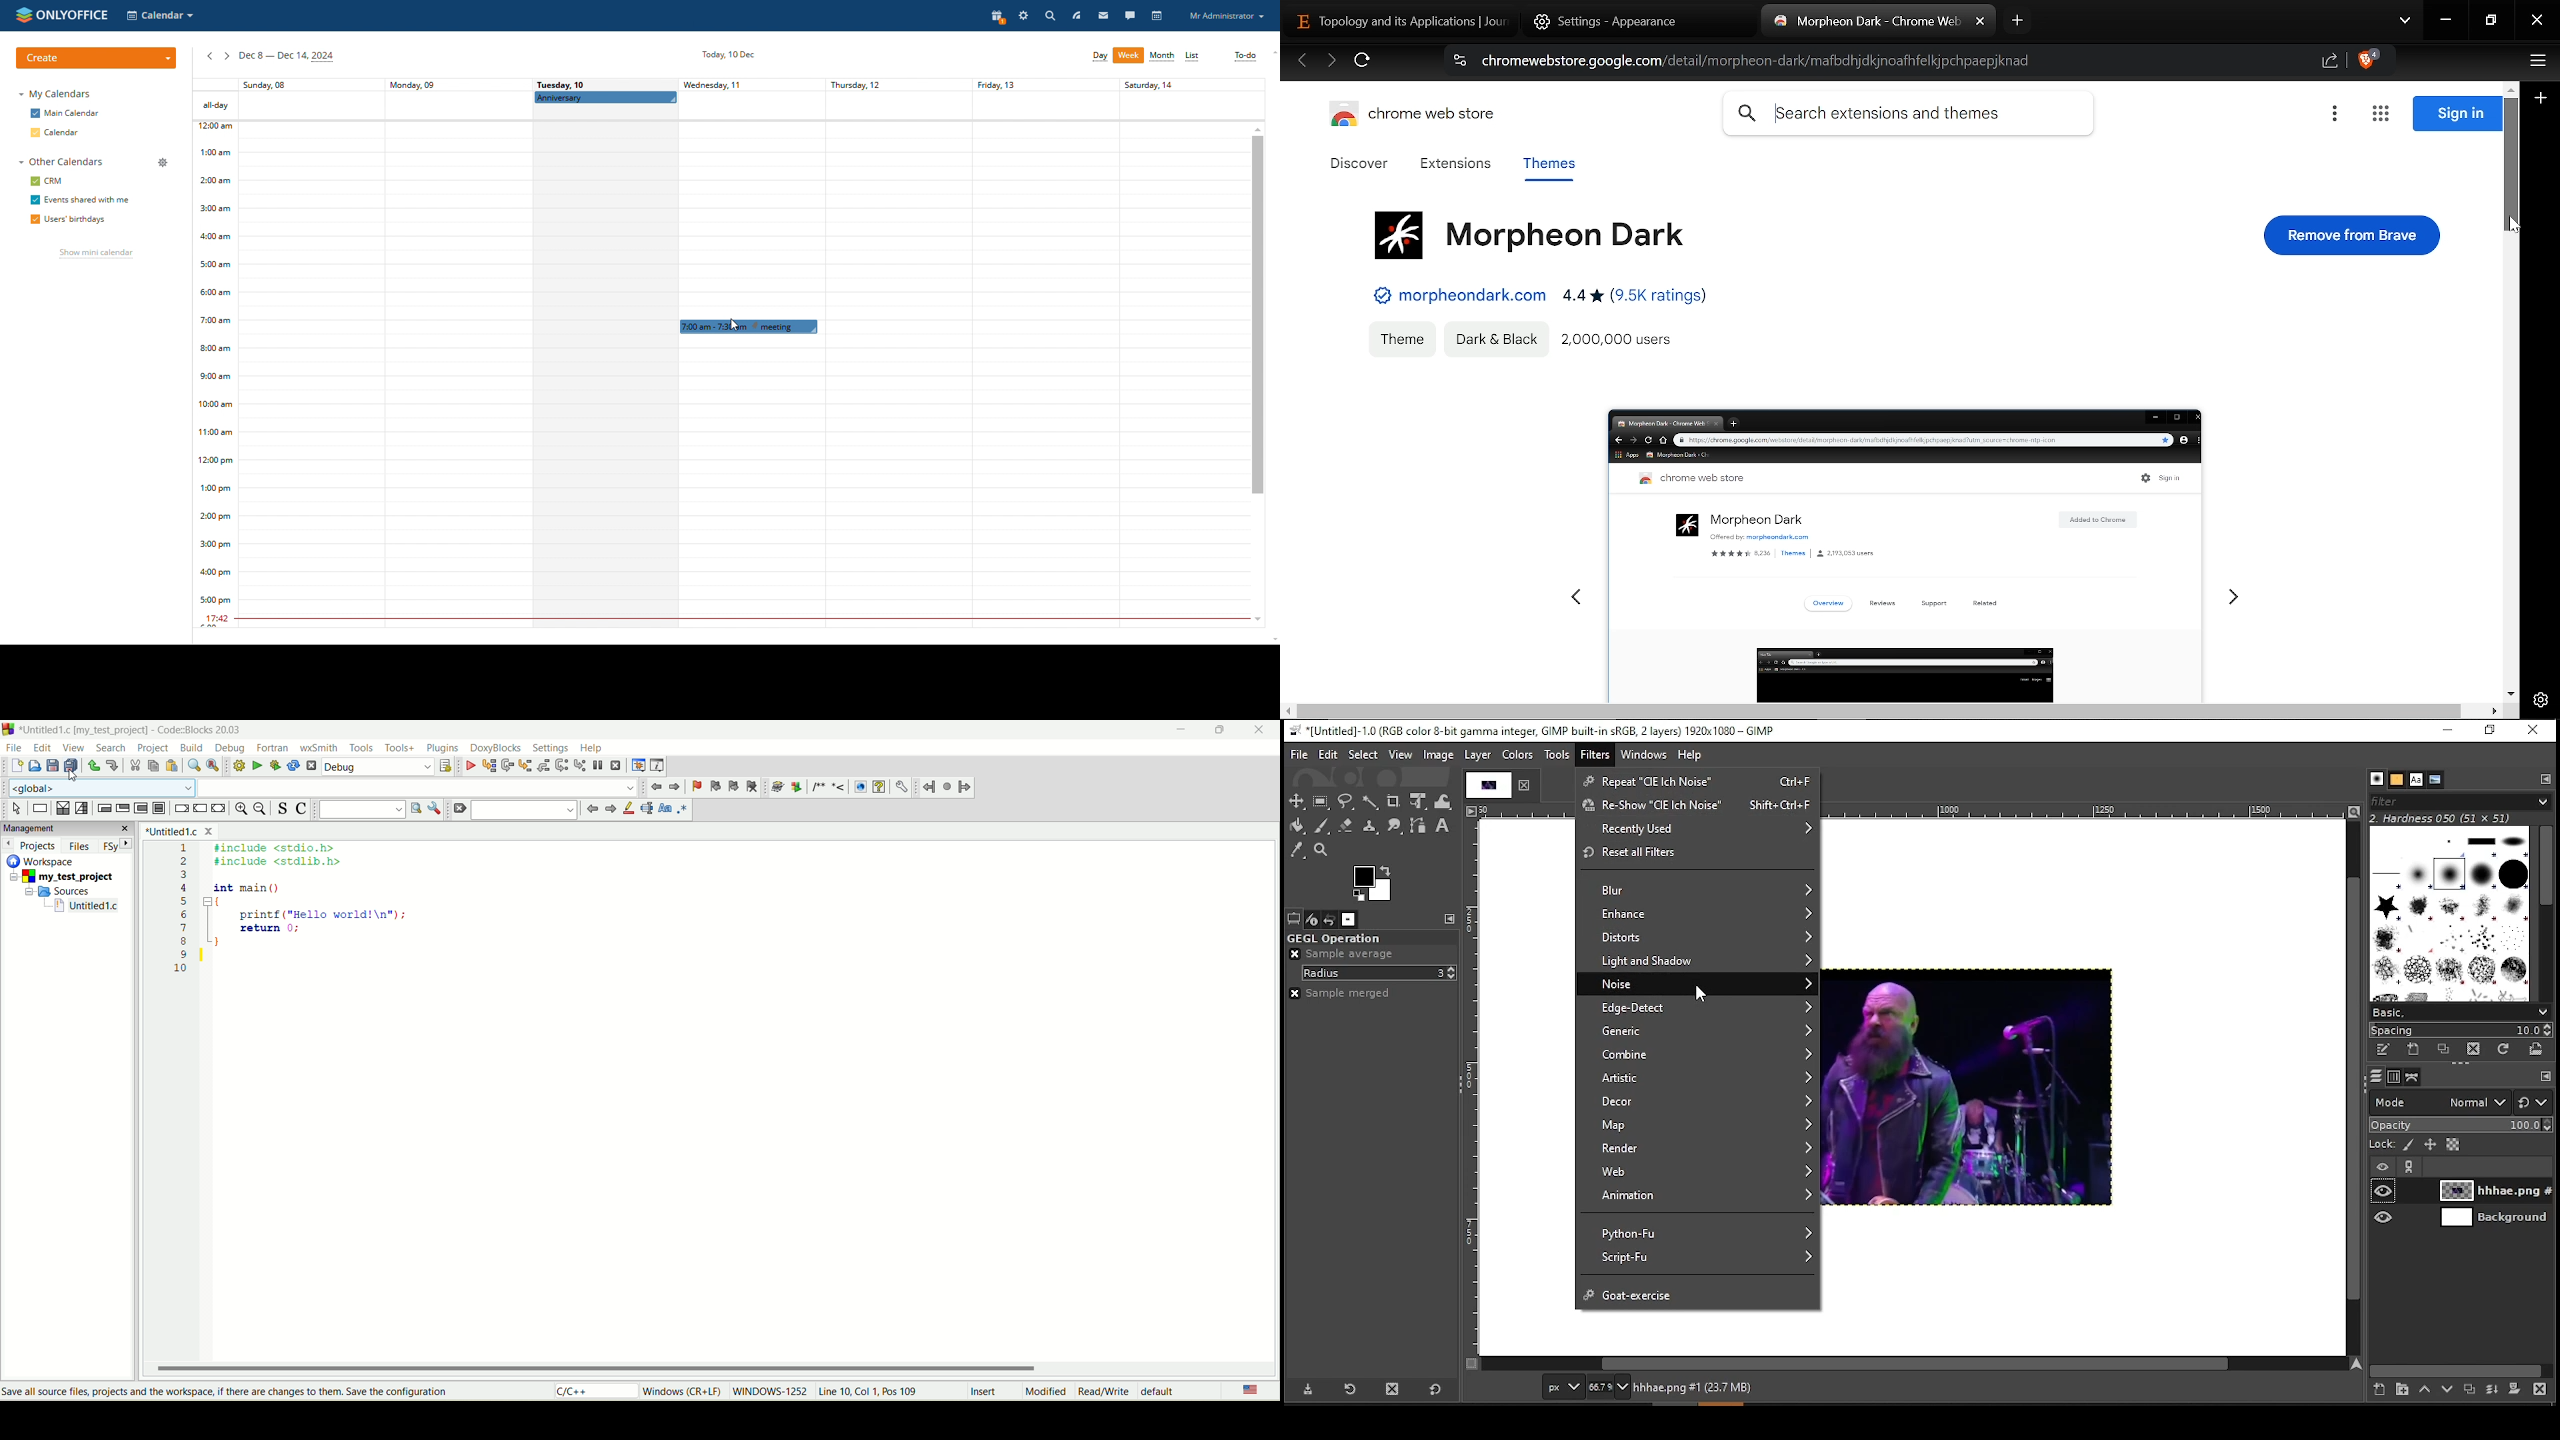 The width and height of the screenshot is (2576, 1456). Describe the element at coordinates (35, 766) in the screenshot. I see `open` at that location.